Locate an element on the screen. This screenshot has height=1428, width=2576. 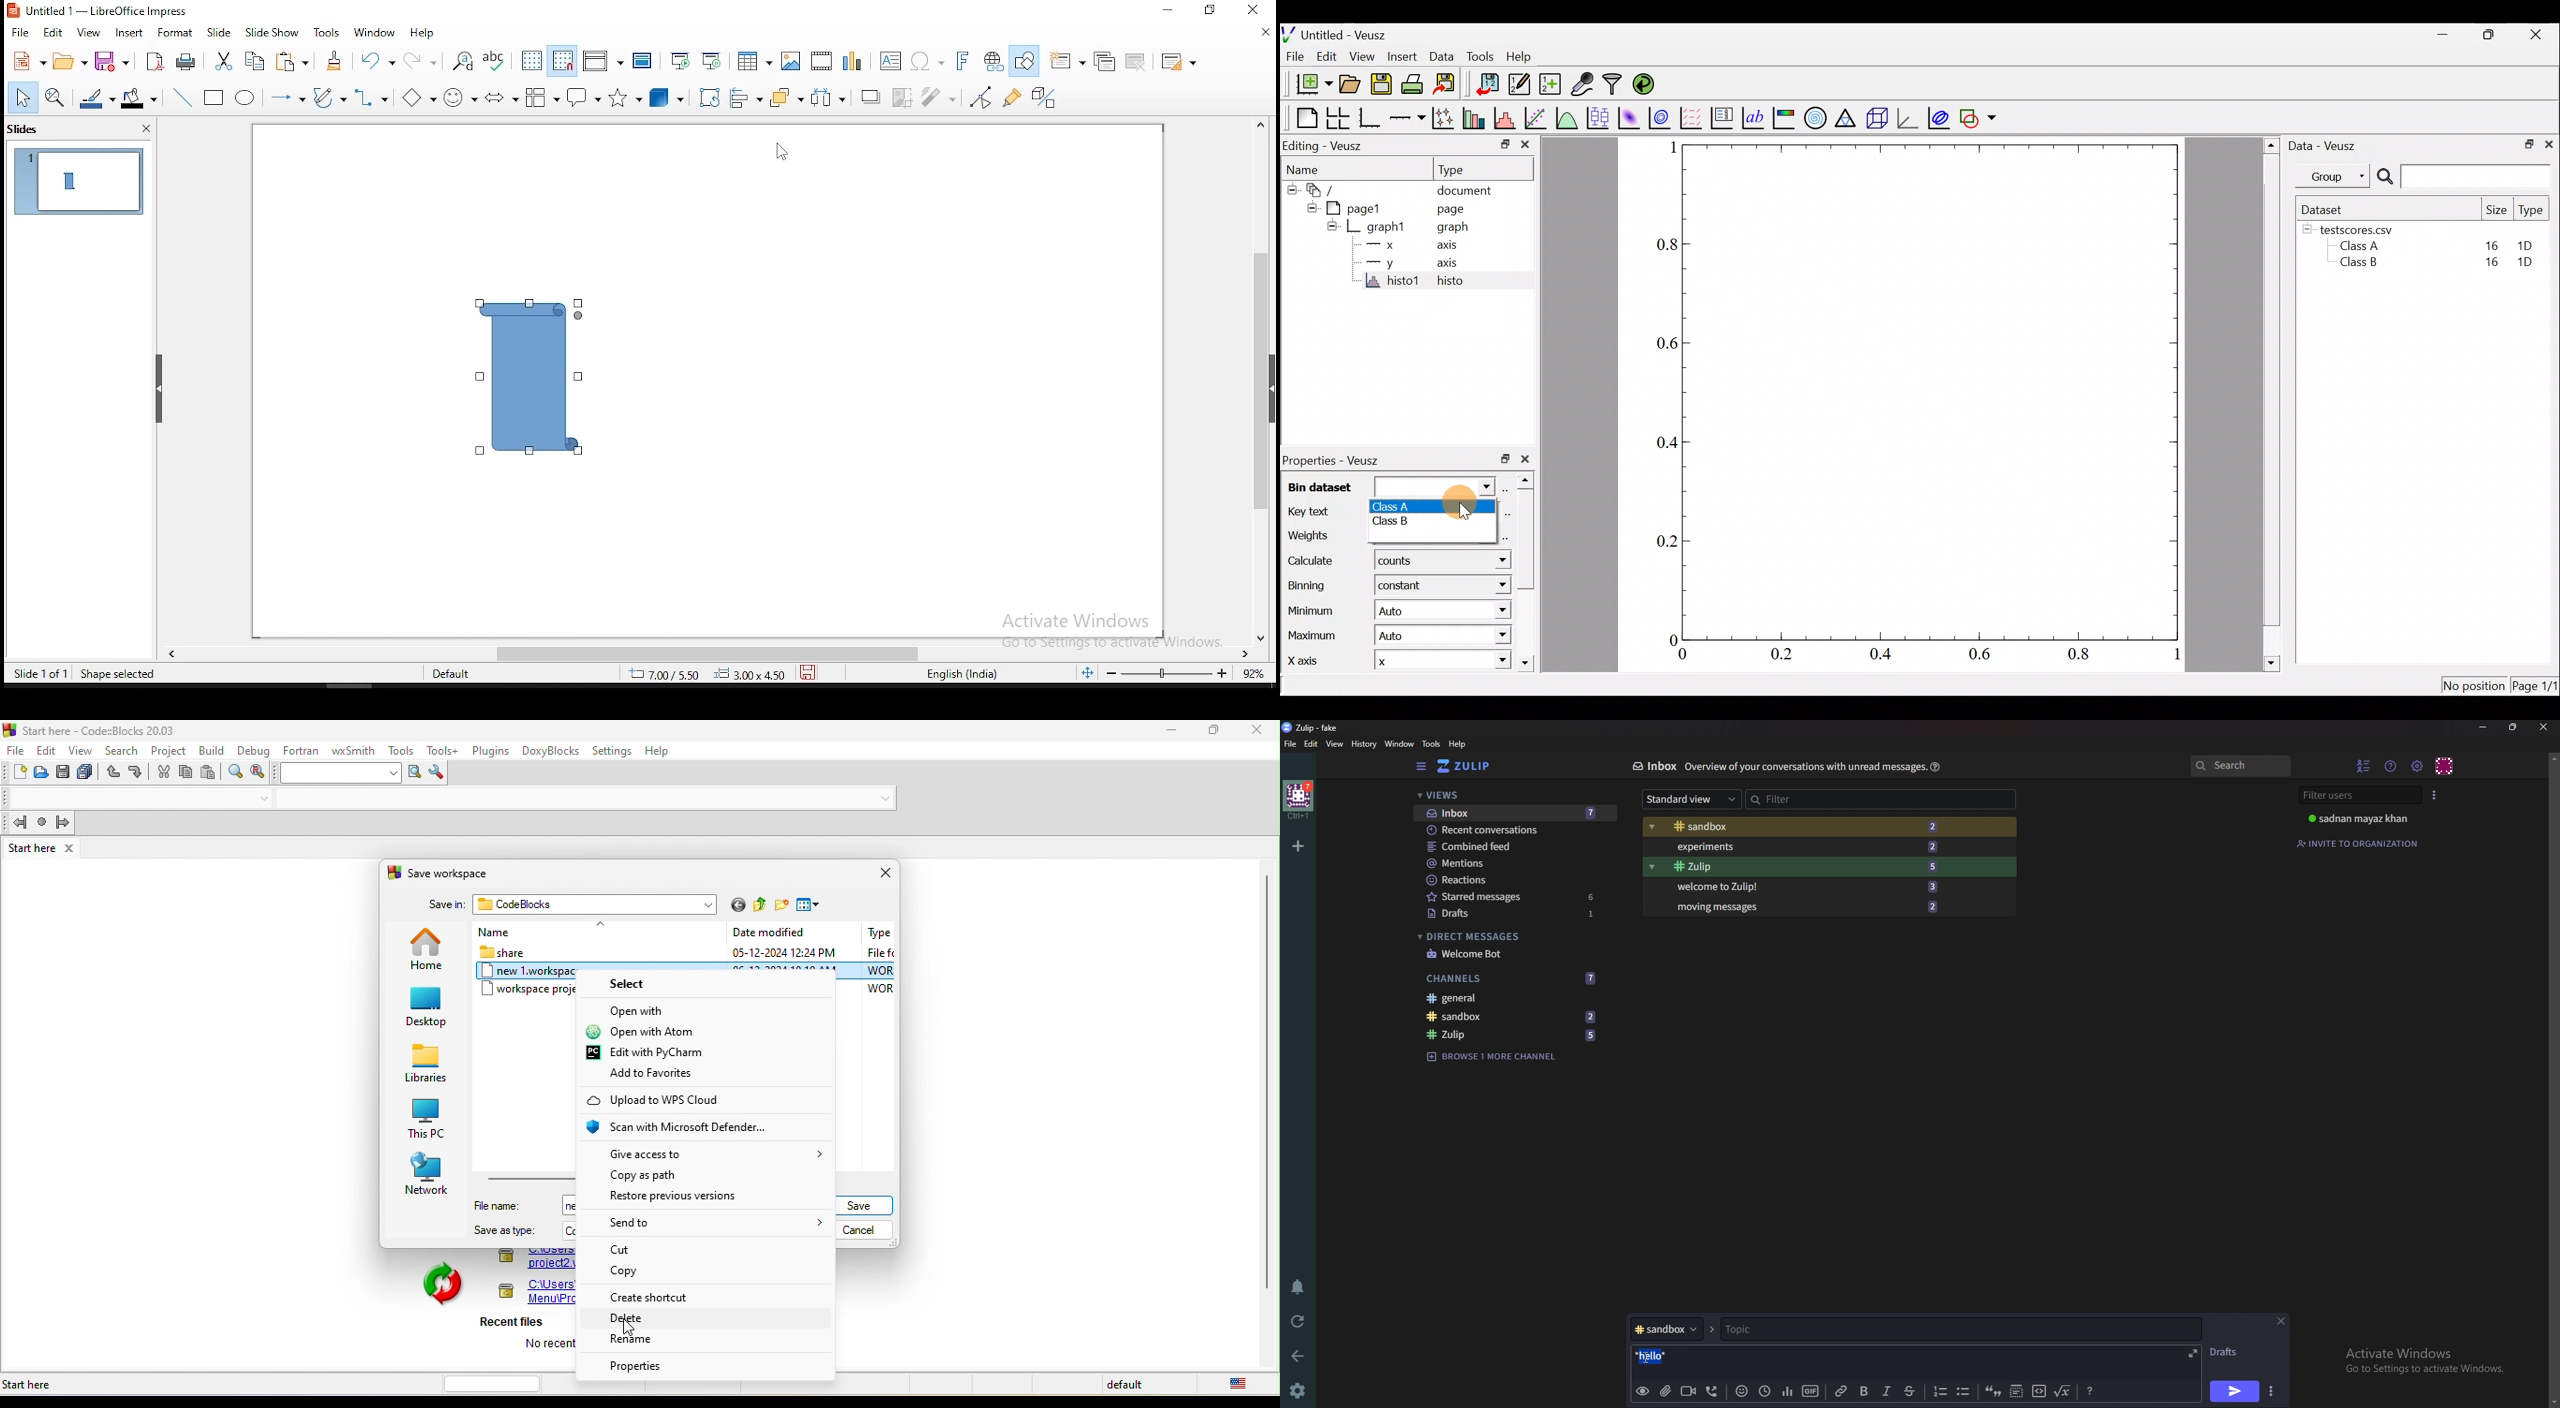
Reactions is located at coordinates (1511, 880).